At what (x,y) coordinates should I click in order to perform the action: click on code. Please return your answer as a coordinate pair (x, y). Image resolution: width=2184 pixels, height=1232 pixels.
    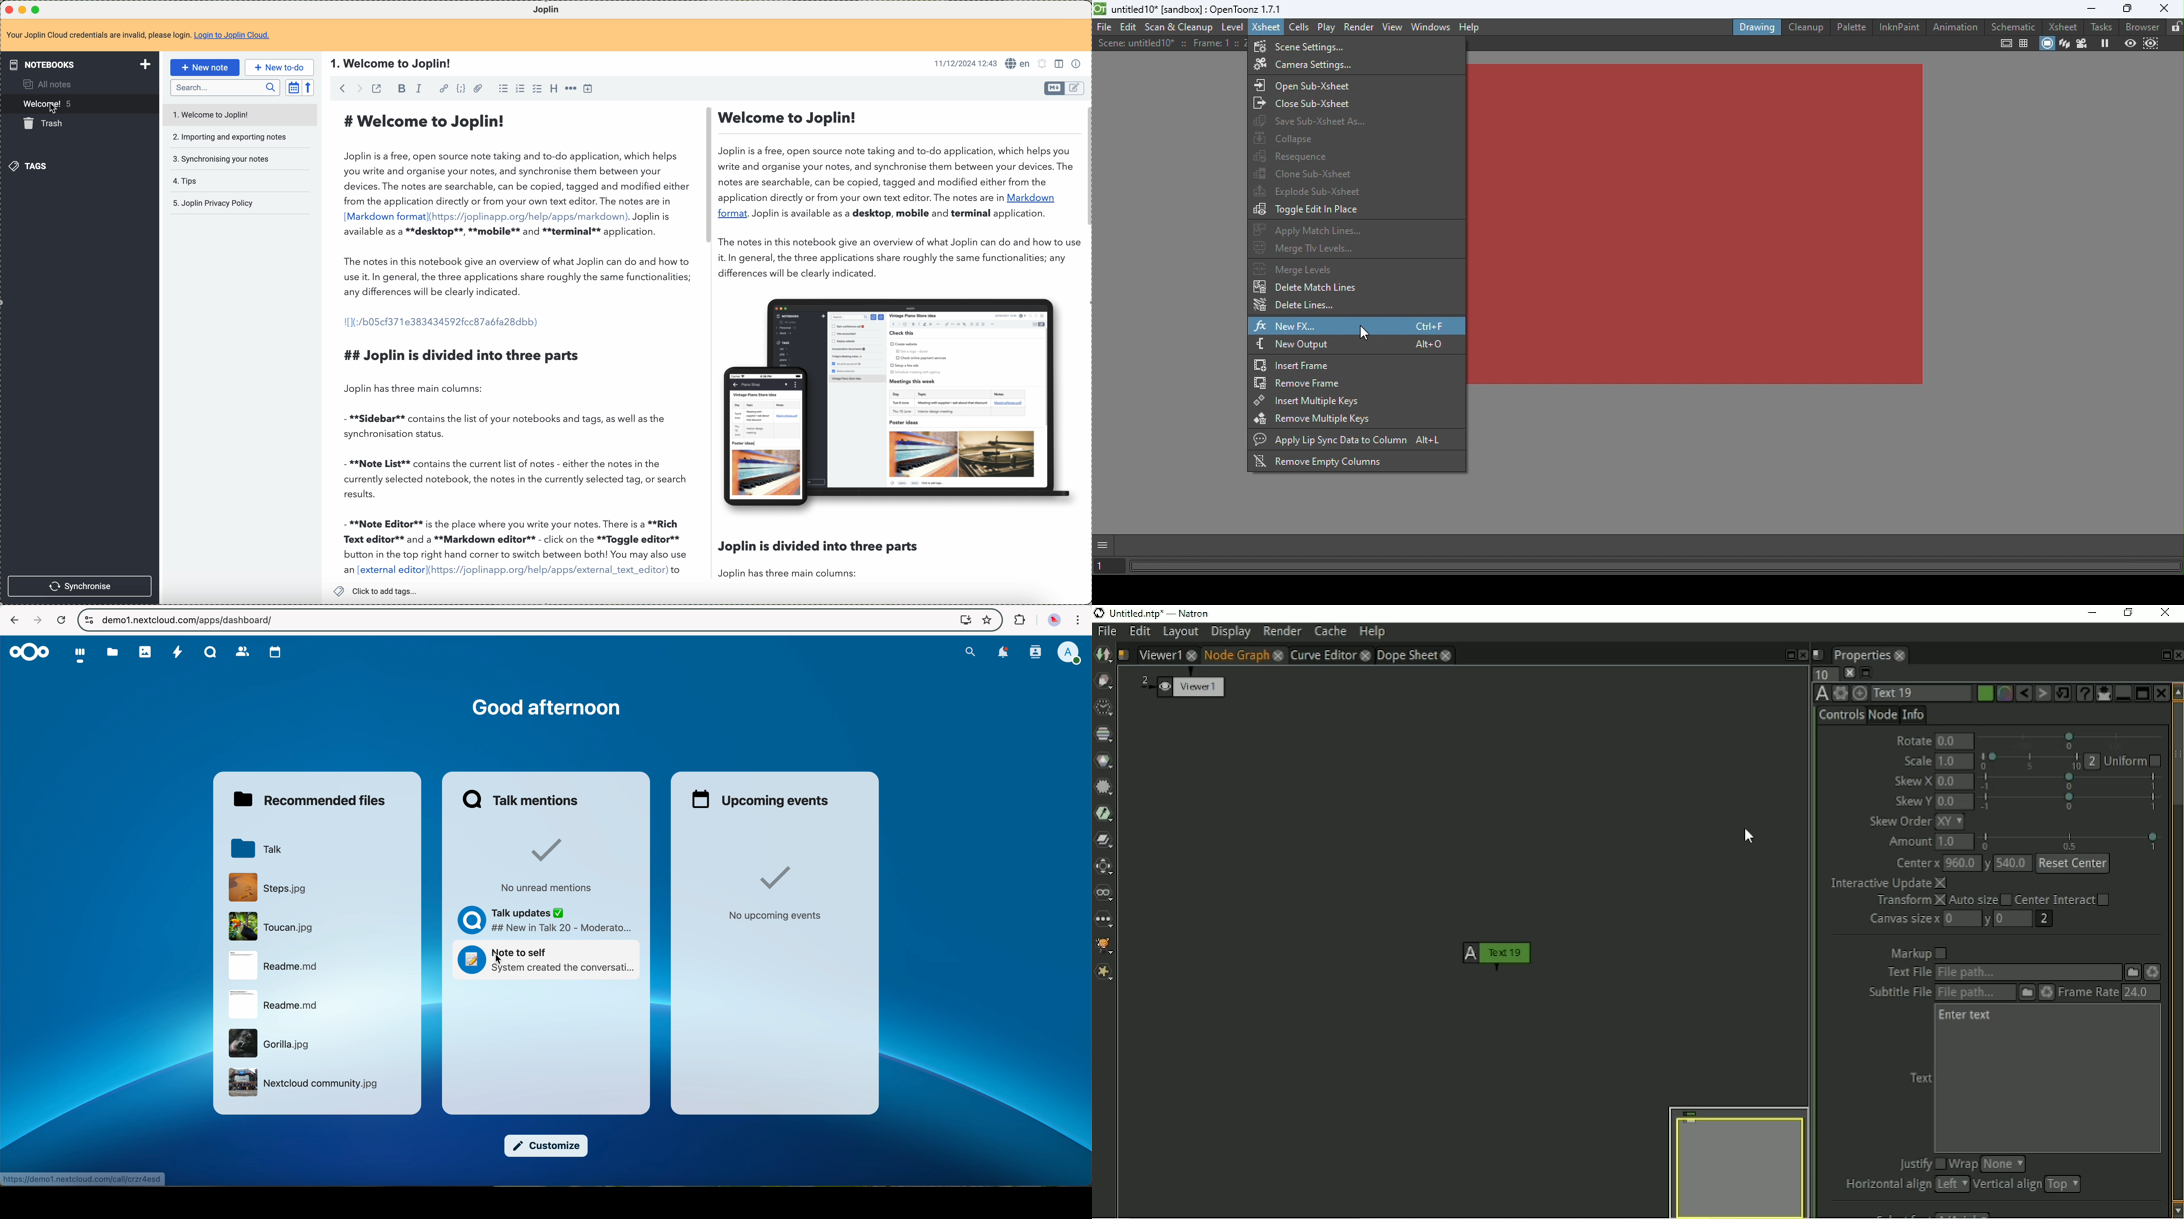
    Looking at the image, I should click on (459, 89).